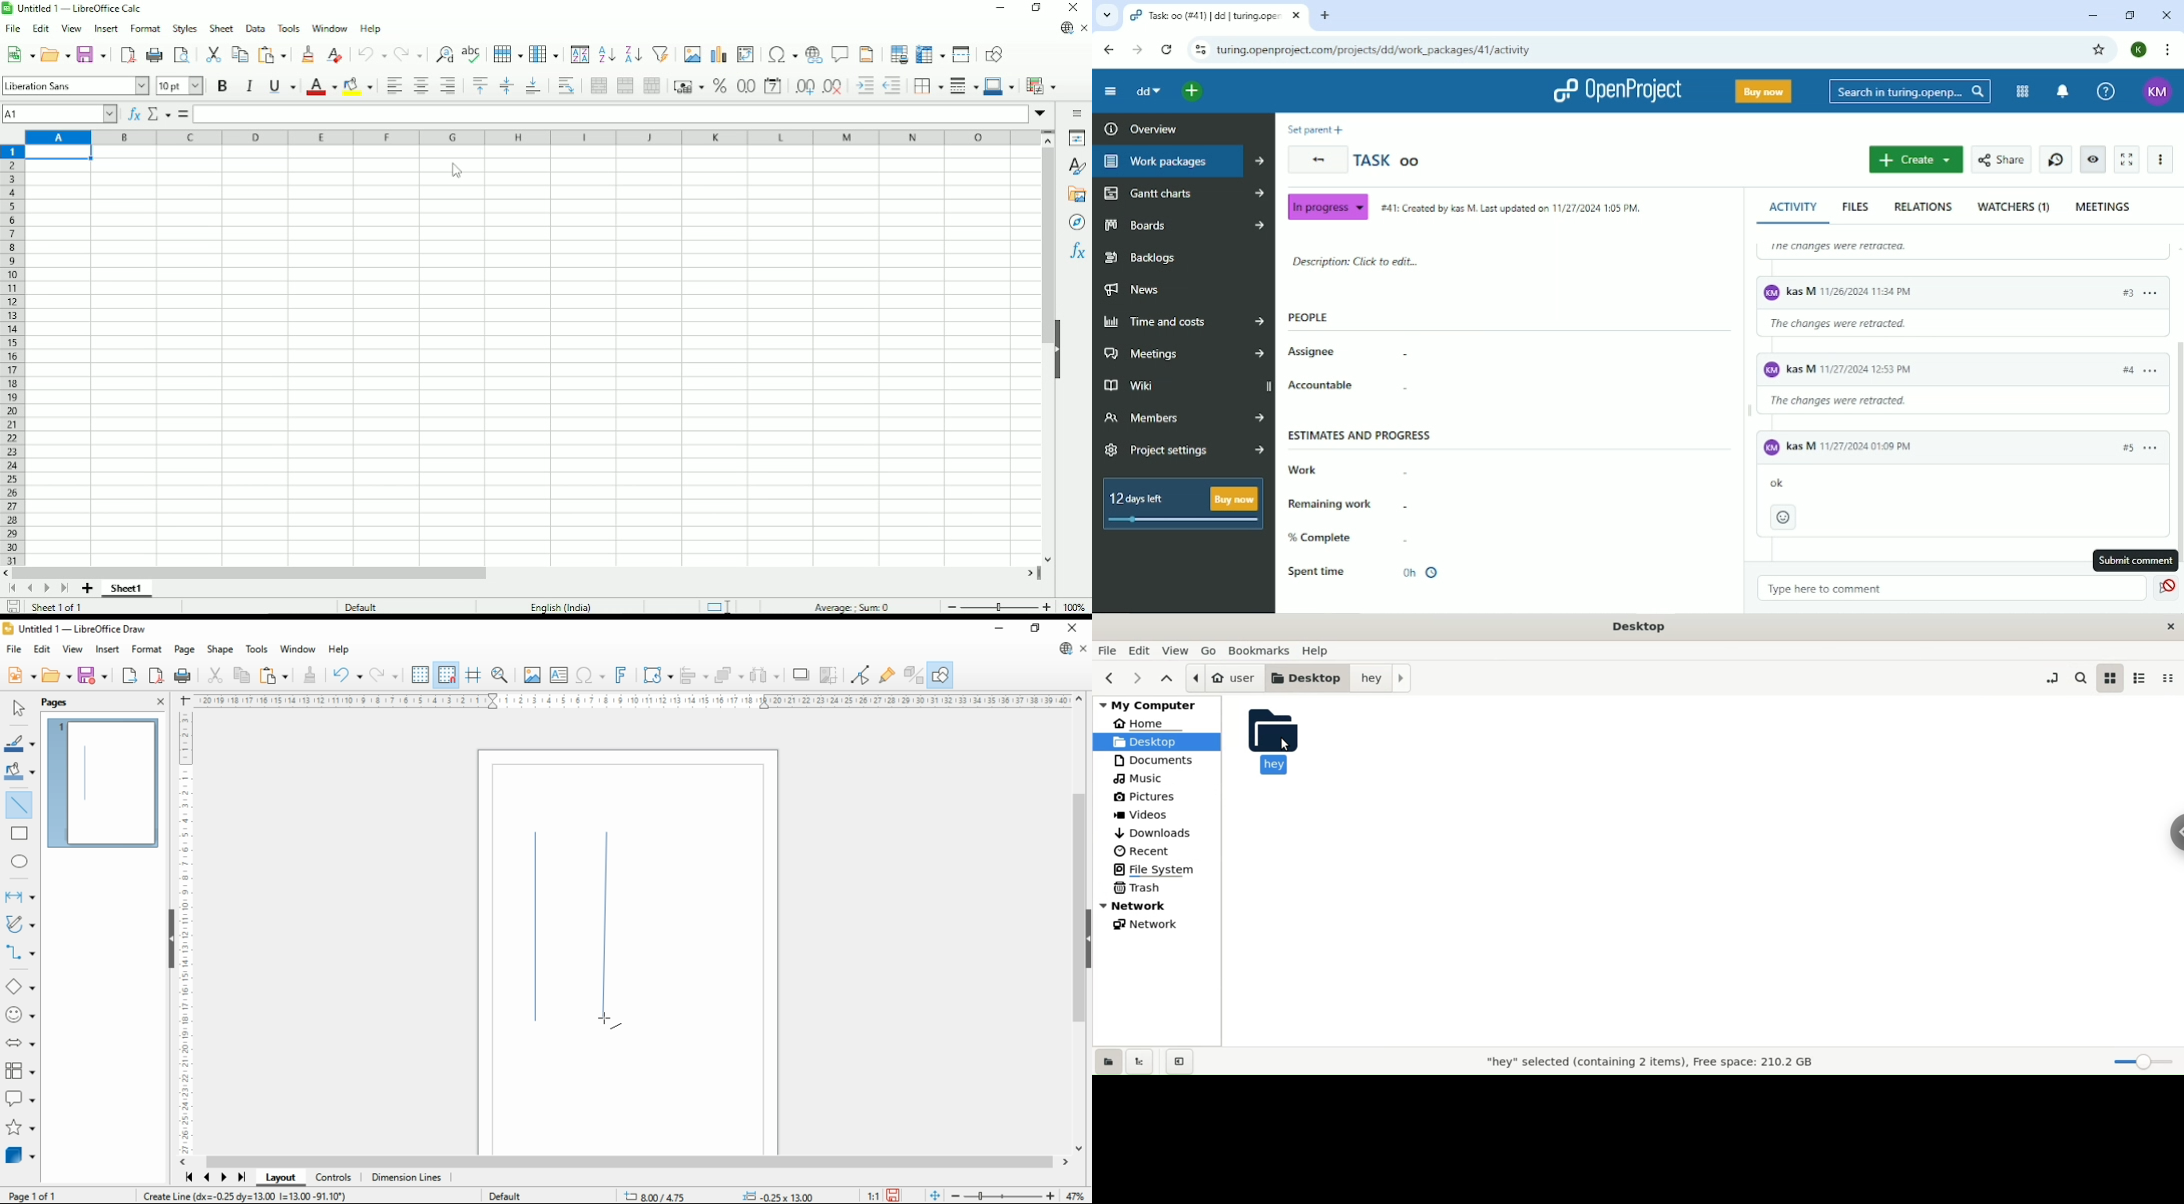 This screenshot has height=1204, width=2184. Describe the element at coordinates (249, 86) in the screenshot. I see `Italic` at that location.